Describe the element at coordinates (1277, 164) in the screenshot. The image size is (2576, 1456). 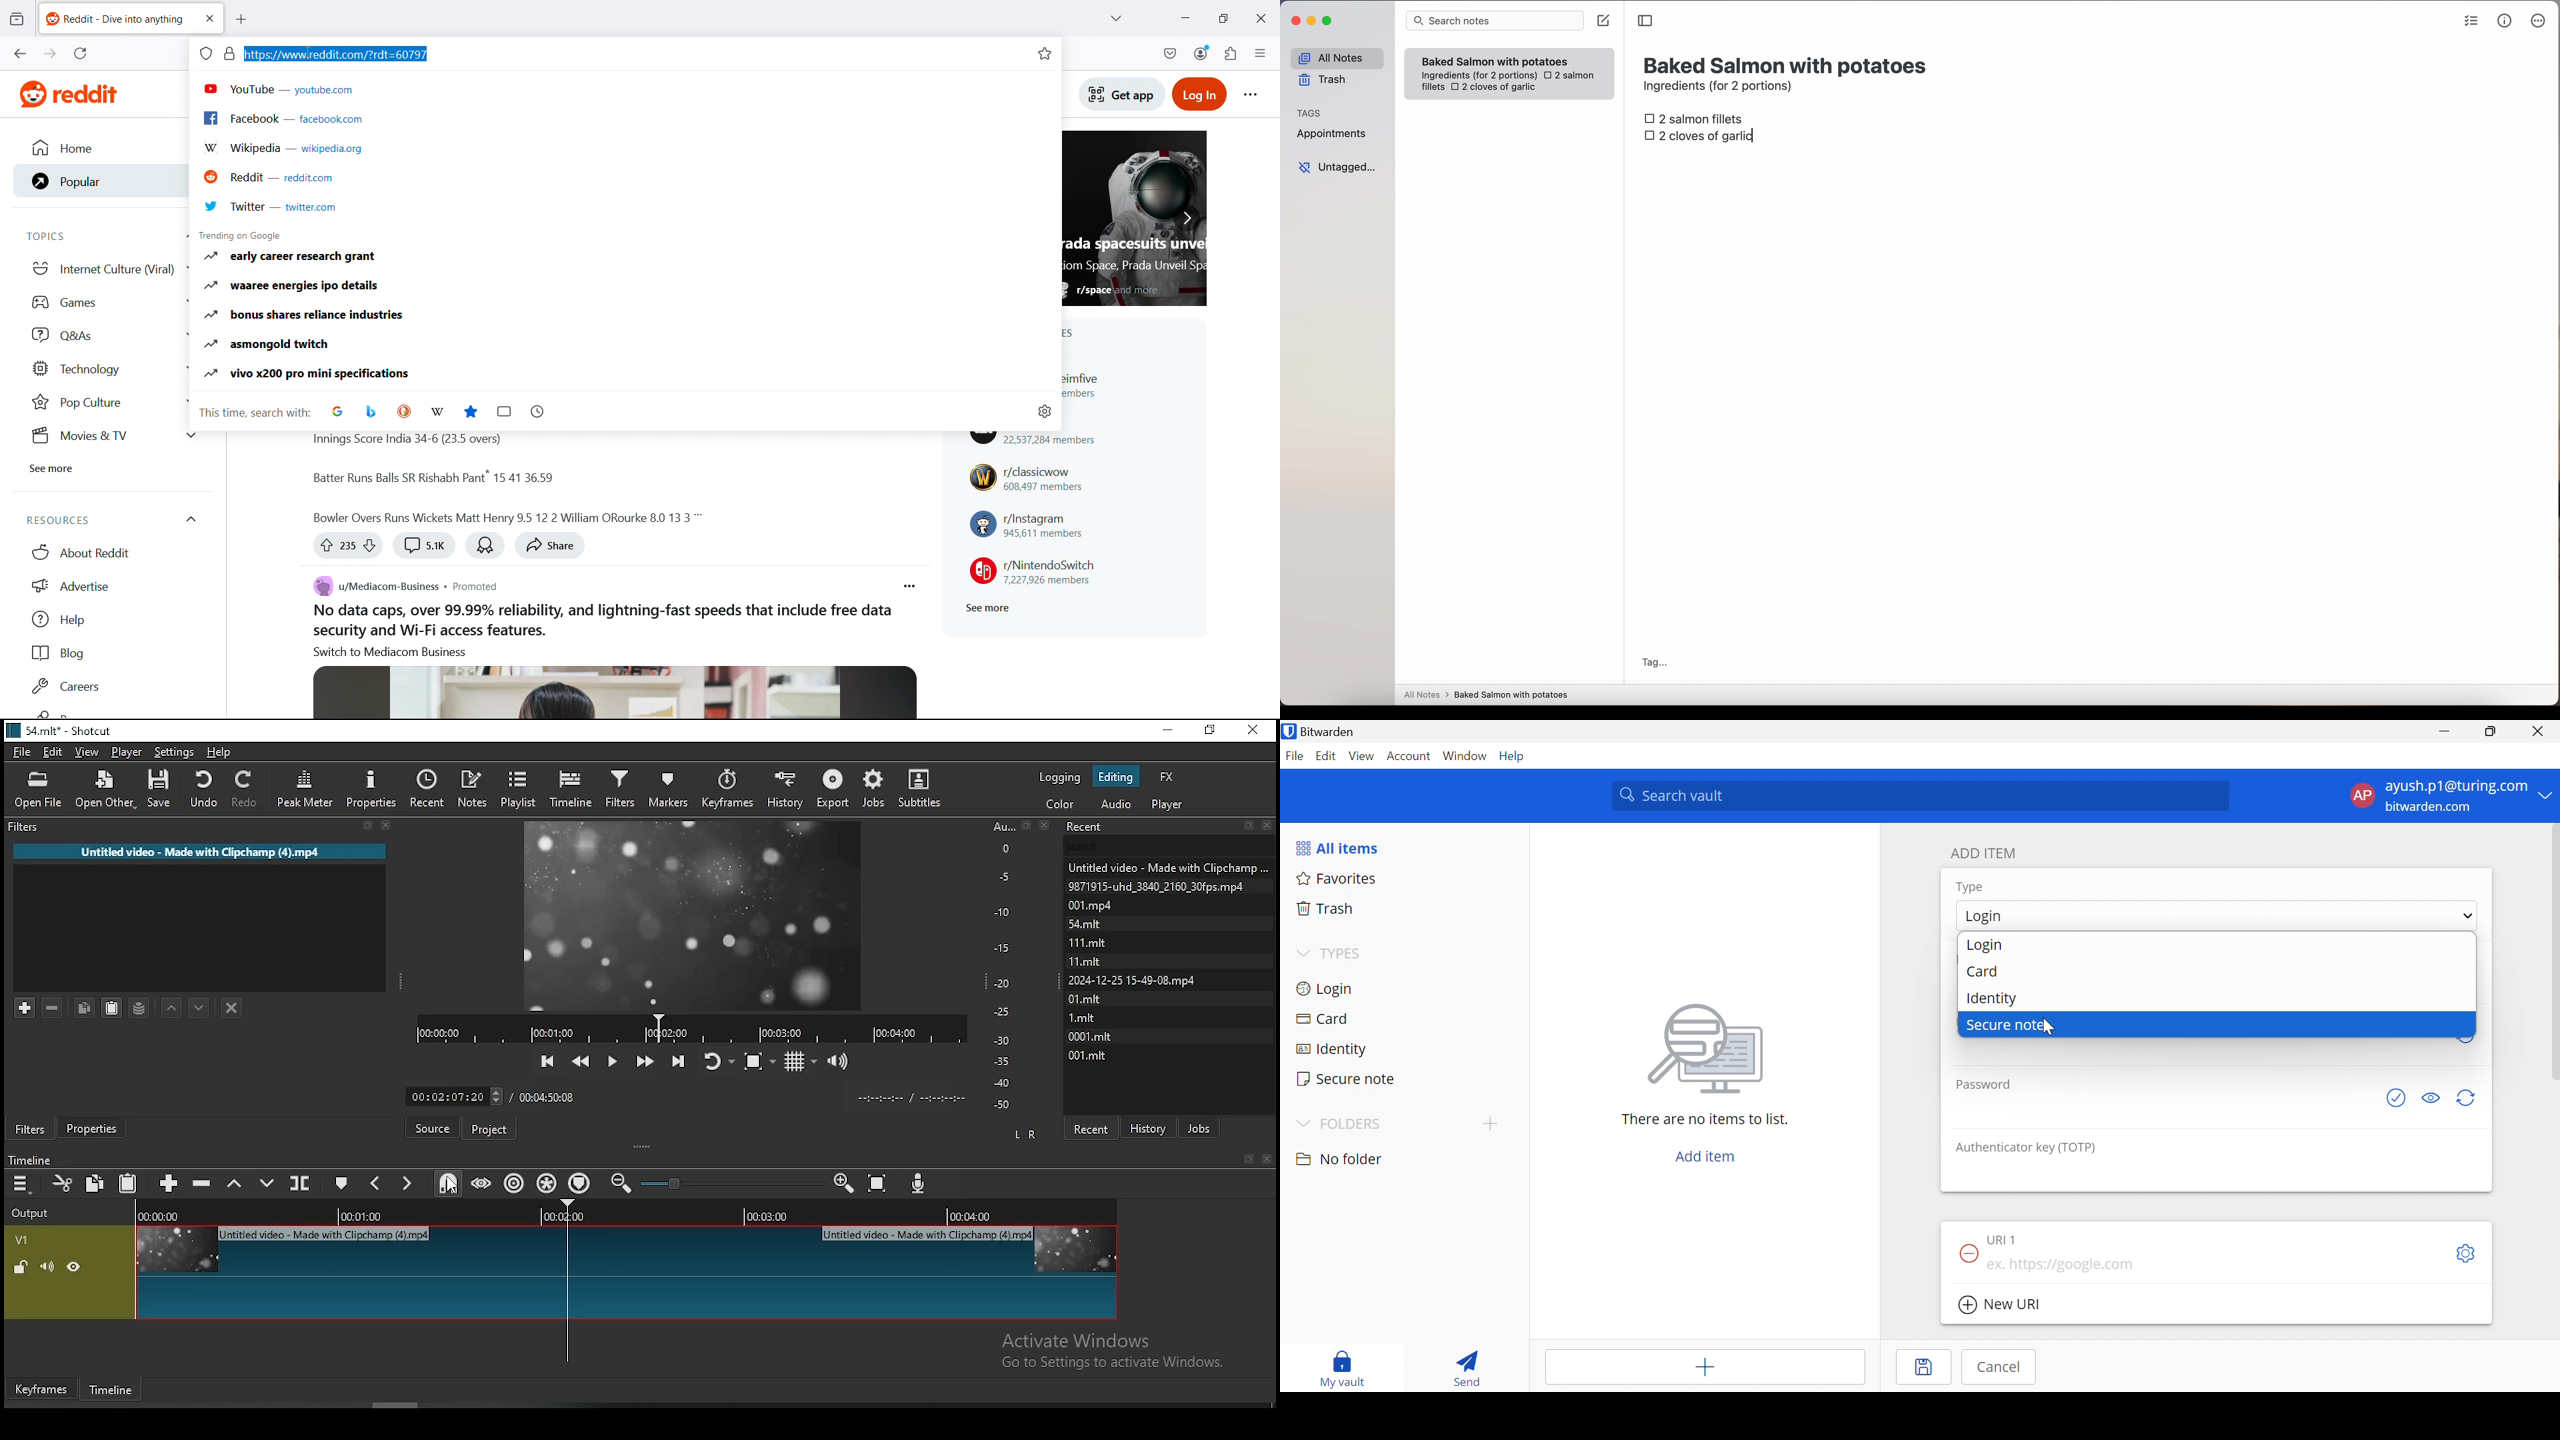
I see `vertical scrollbar` at that location.